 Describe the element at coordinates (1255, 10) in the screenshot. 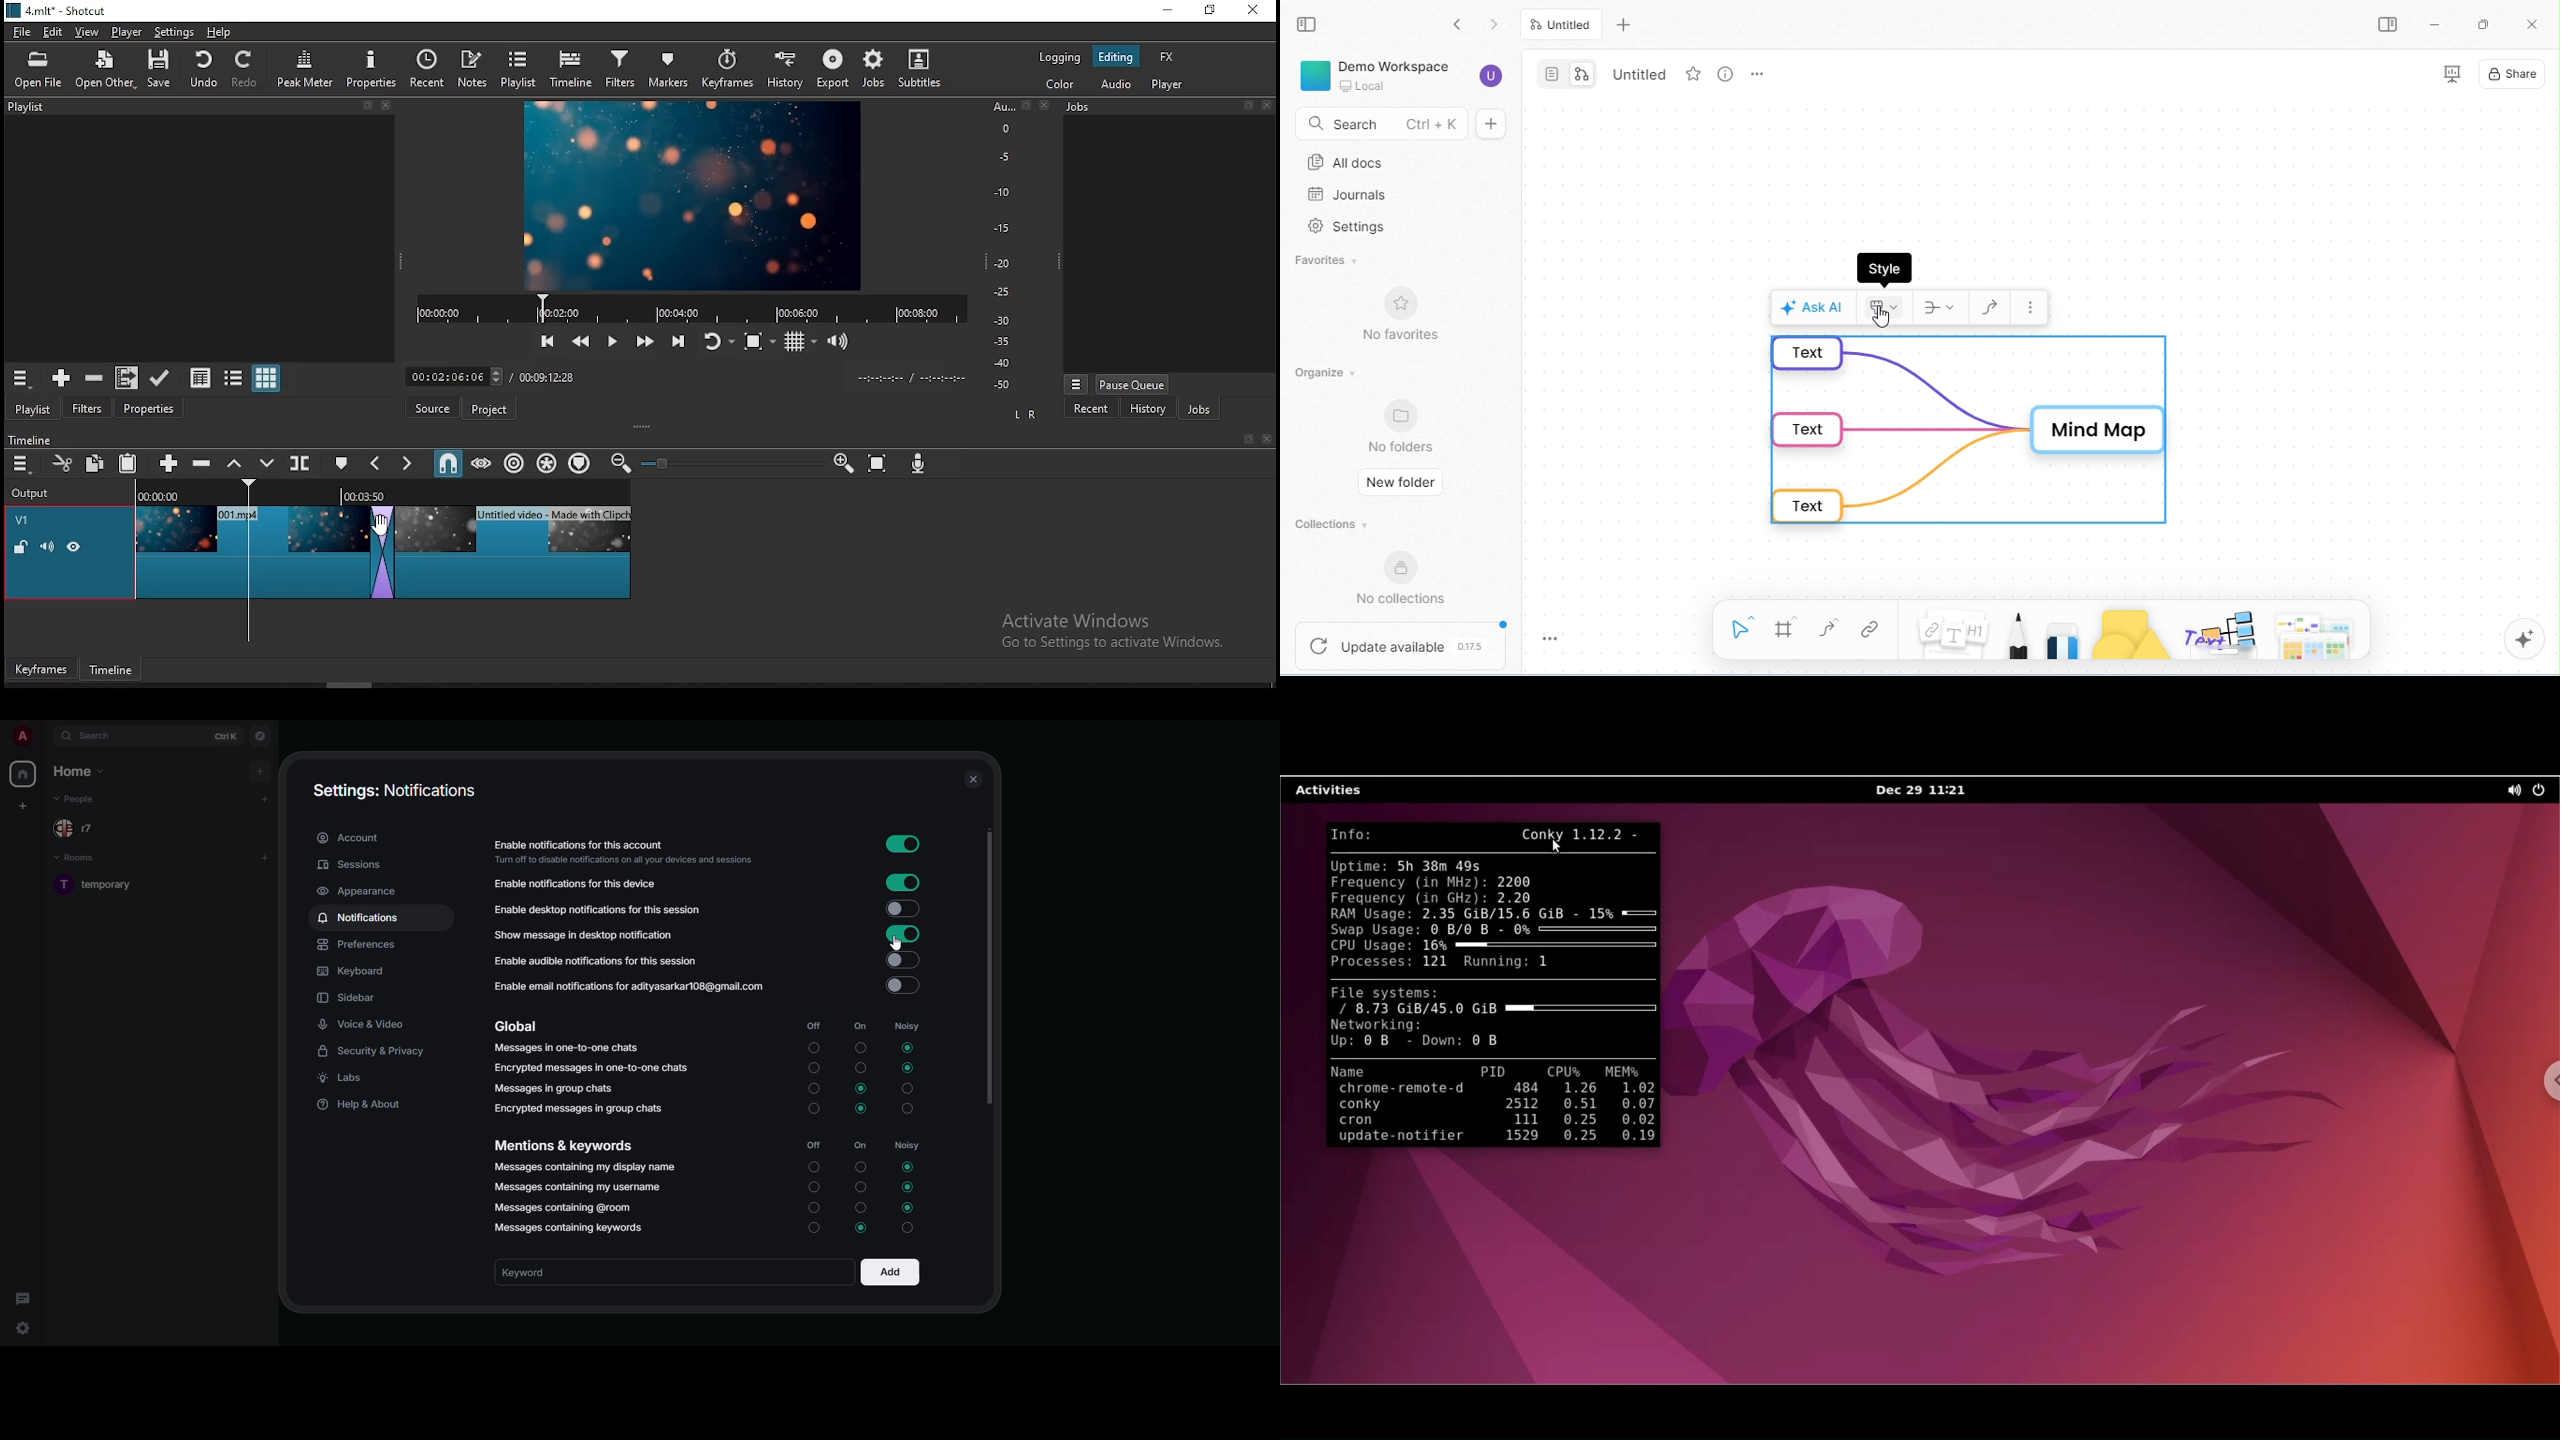

I see `close window` at that location.